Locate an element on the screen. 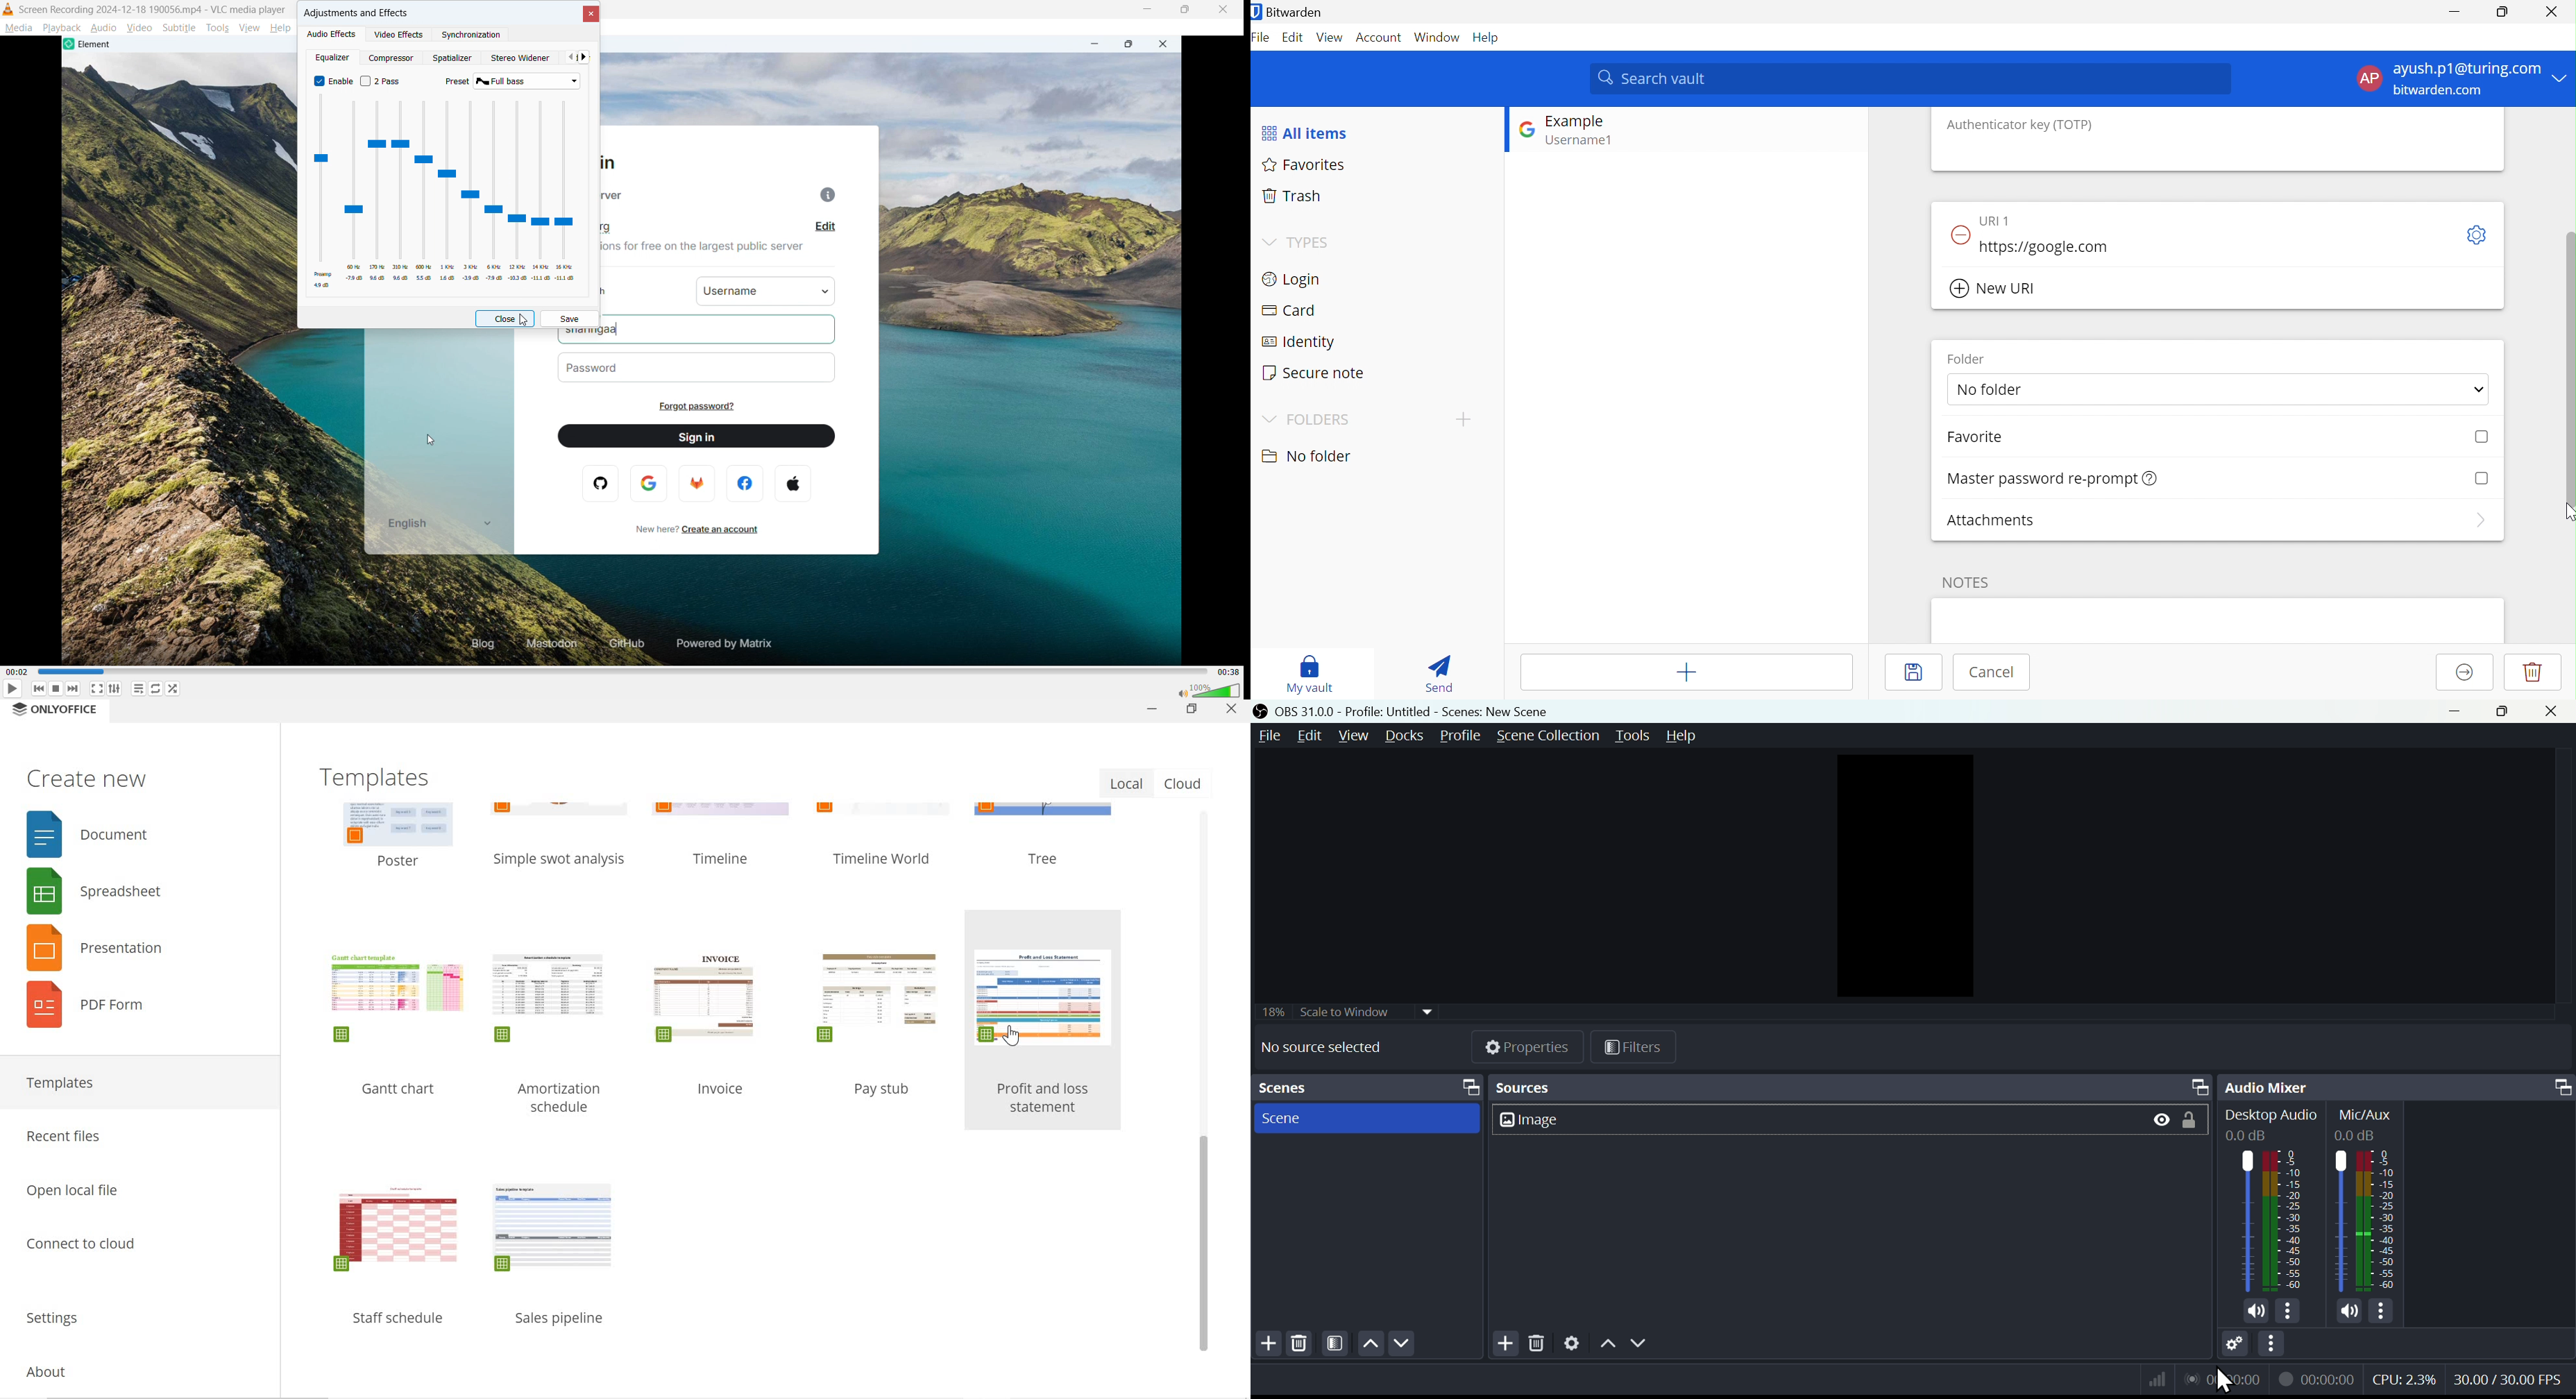  Down is located at coordinates (1404, 1346).